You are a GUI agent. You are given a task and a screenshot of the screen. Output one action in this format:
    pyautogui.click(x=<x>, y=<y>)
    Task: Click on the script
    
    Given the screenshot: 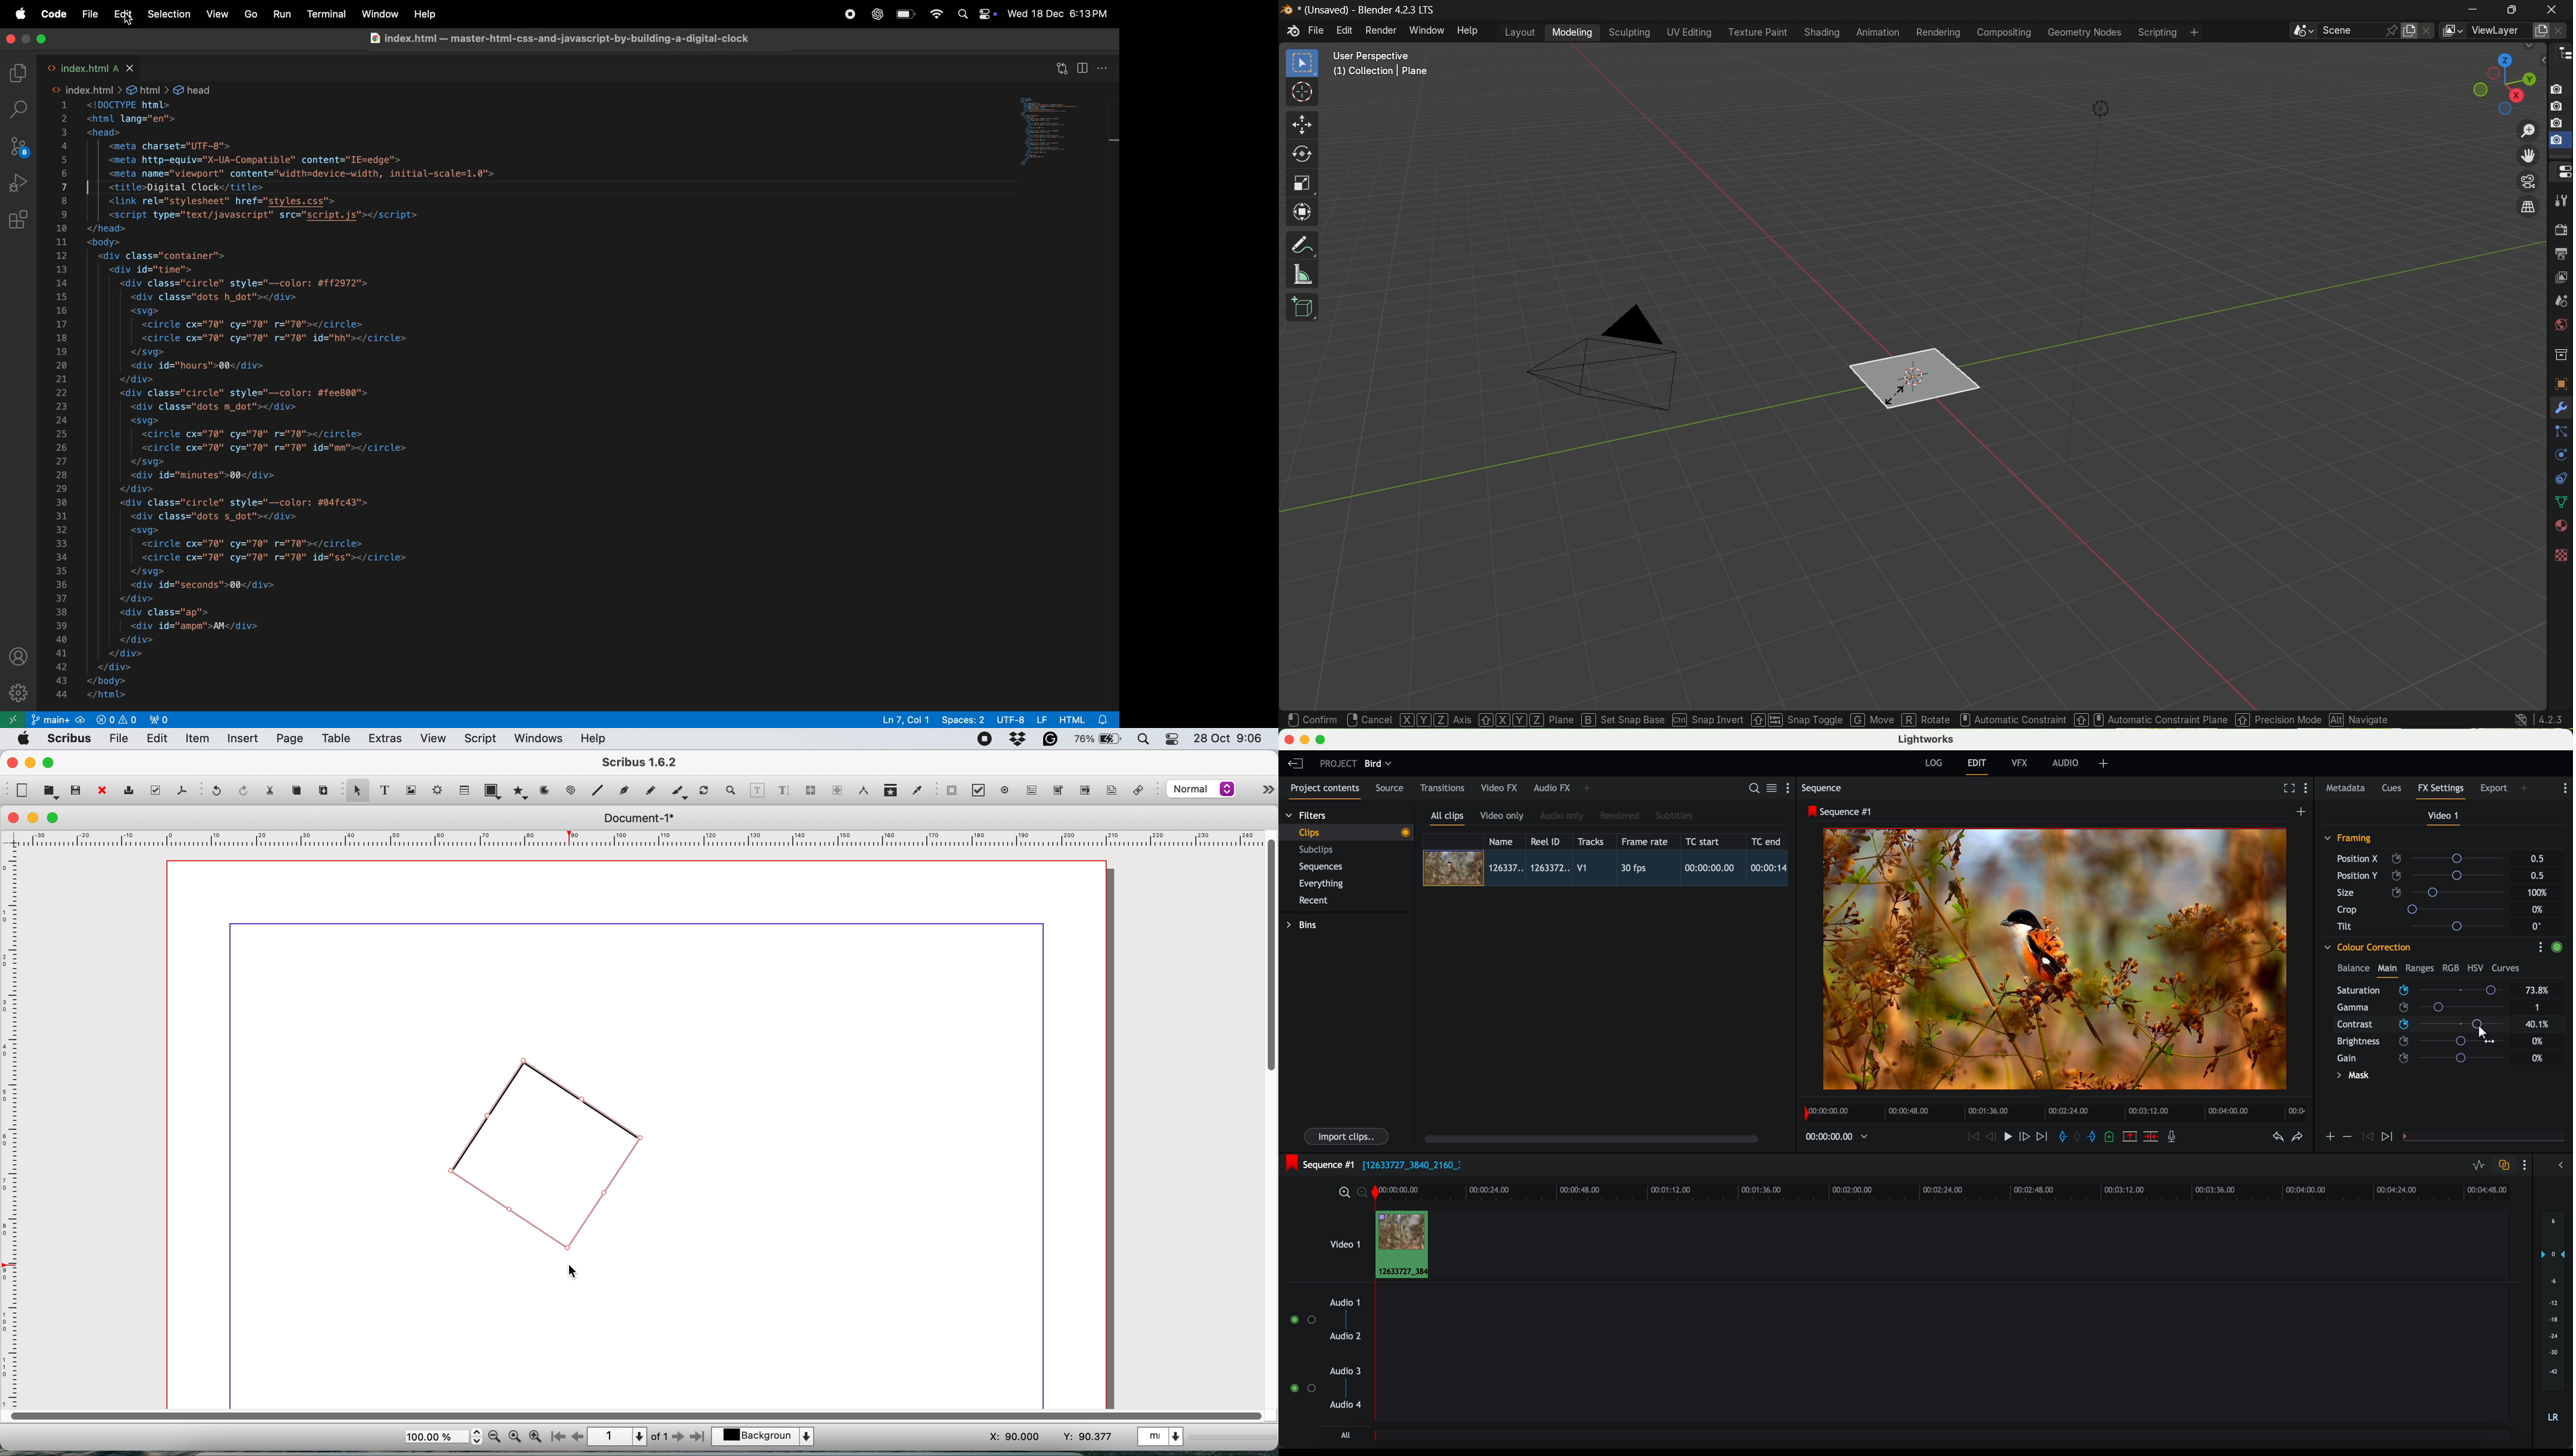 What is the action you would take?
    pyautogui.click(x=483, y=738)
    